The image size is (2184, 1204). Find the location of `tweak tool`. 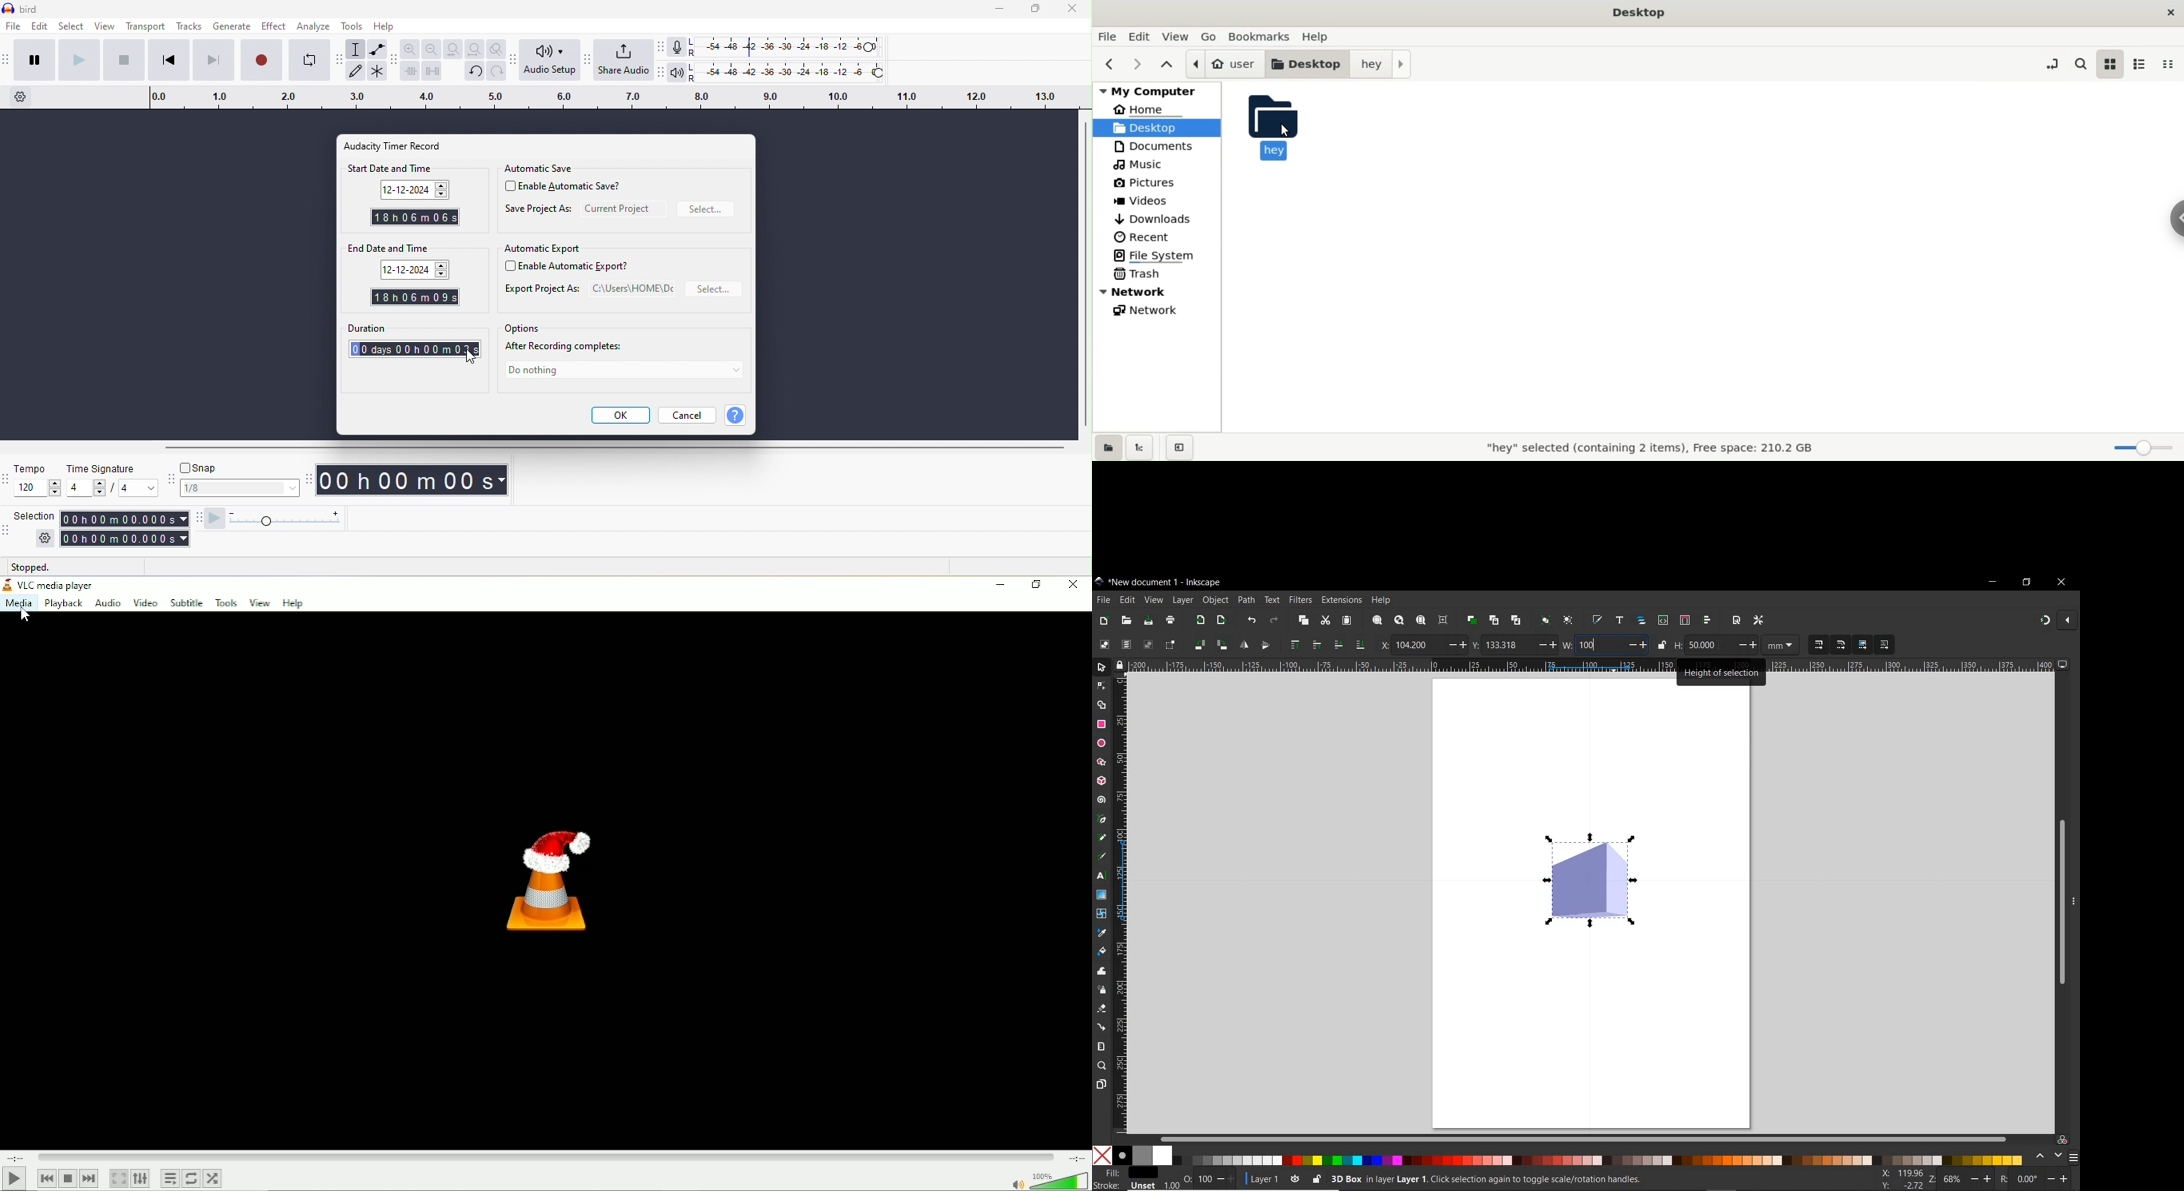

tweak tool is located at coordinates (1101, 972).